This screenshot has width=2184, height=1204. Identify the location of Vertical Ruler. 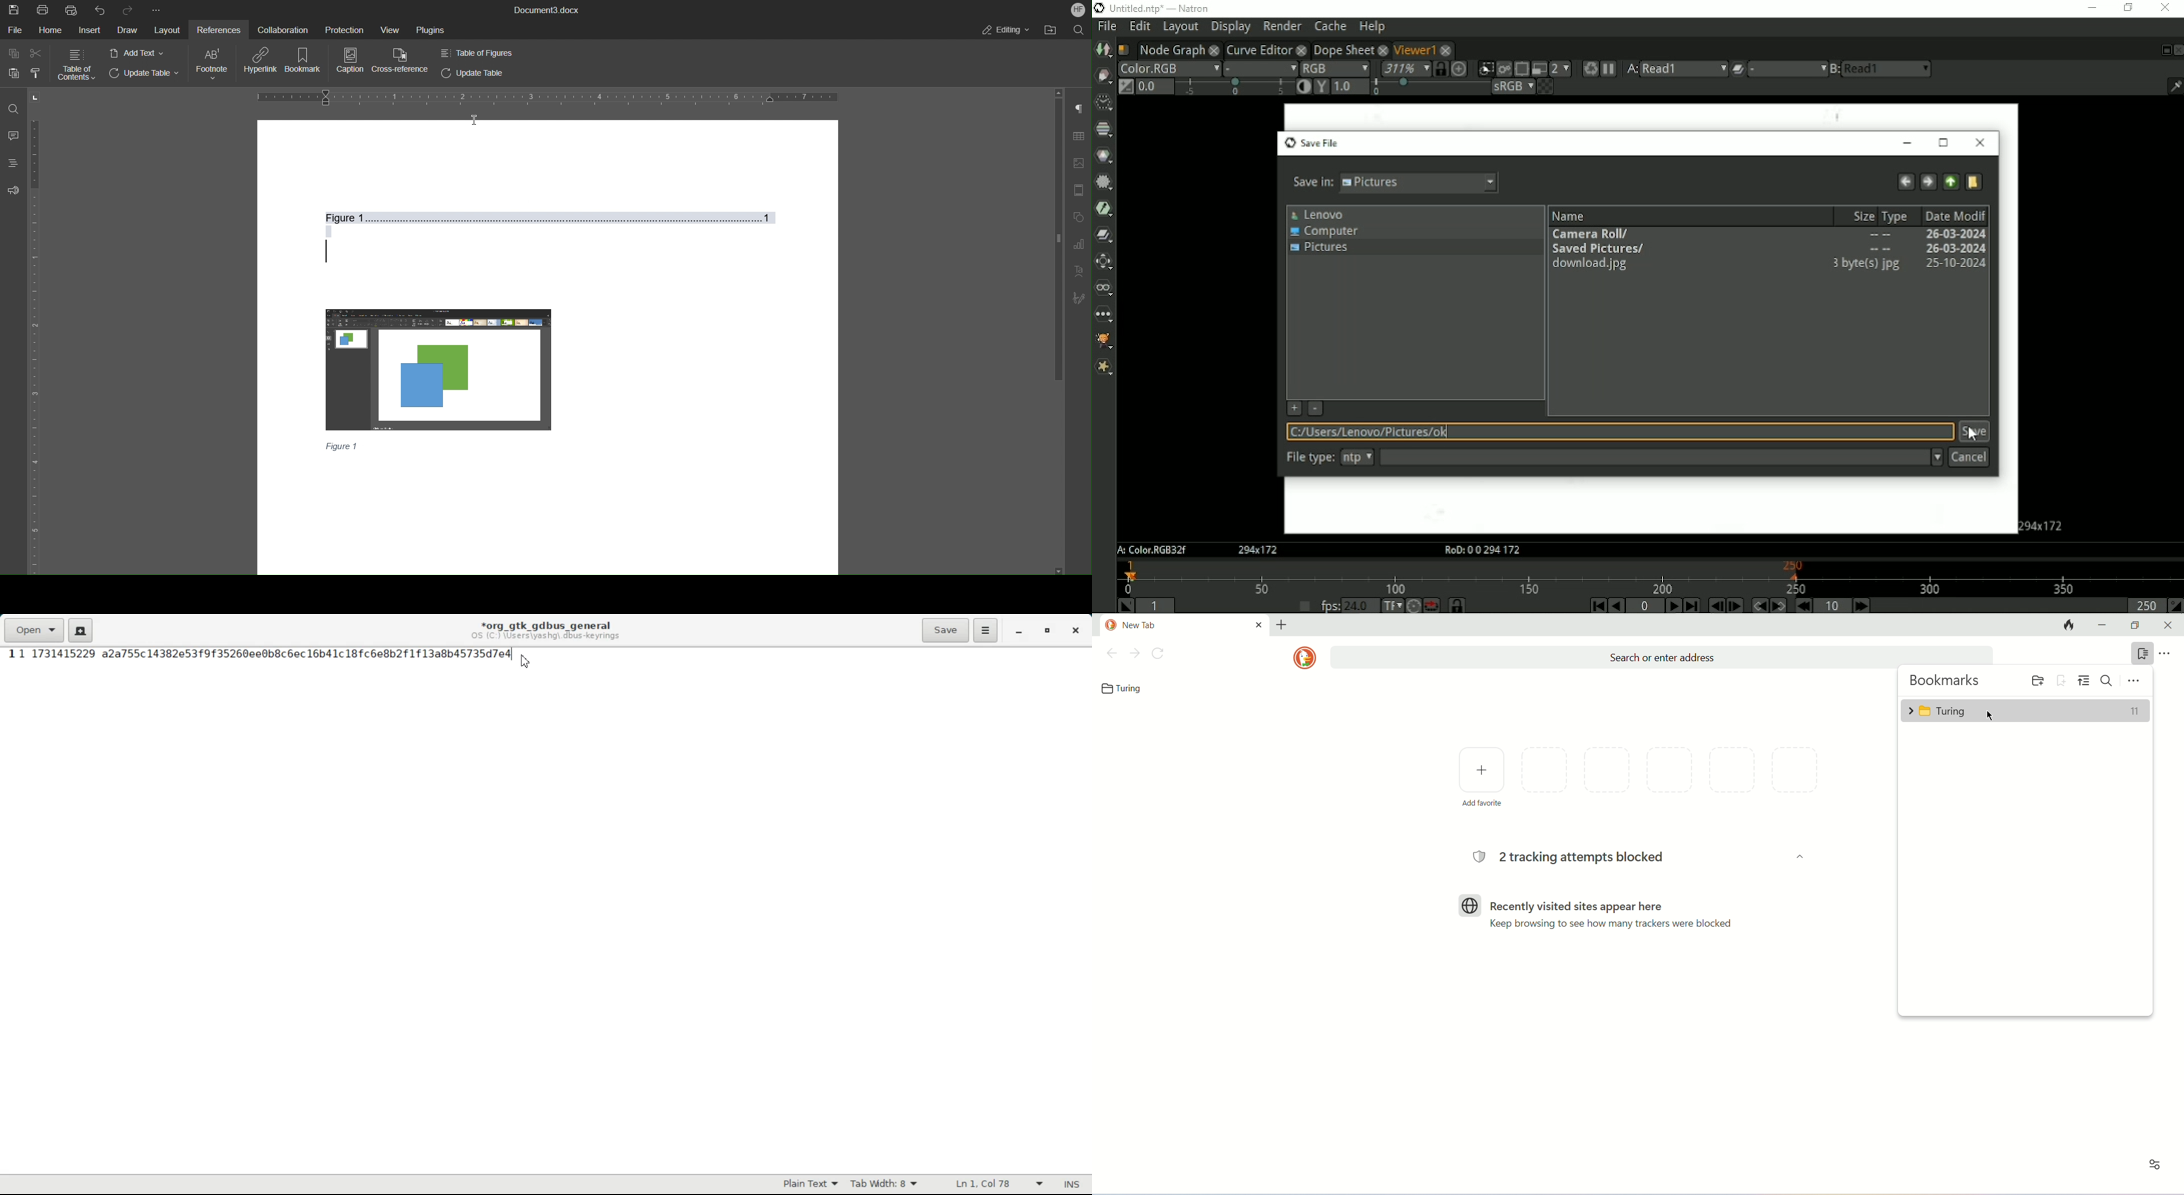
(36, 346).